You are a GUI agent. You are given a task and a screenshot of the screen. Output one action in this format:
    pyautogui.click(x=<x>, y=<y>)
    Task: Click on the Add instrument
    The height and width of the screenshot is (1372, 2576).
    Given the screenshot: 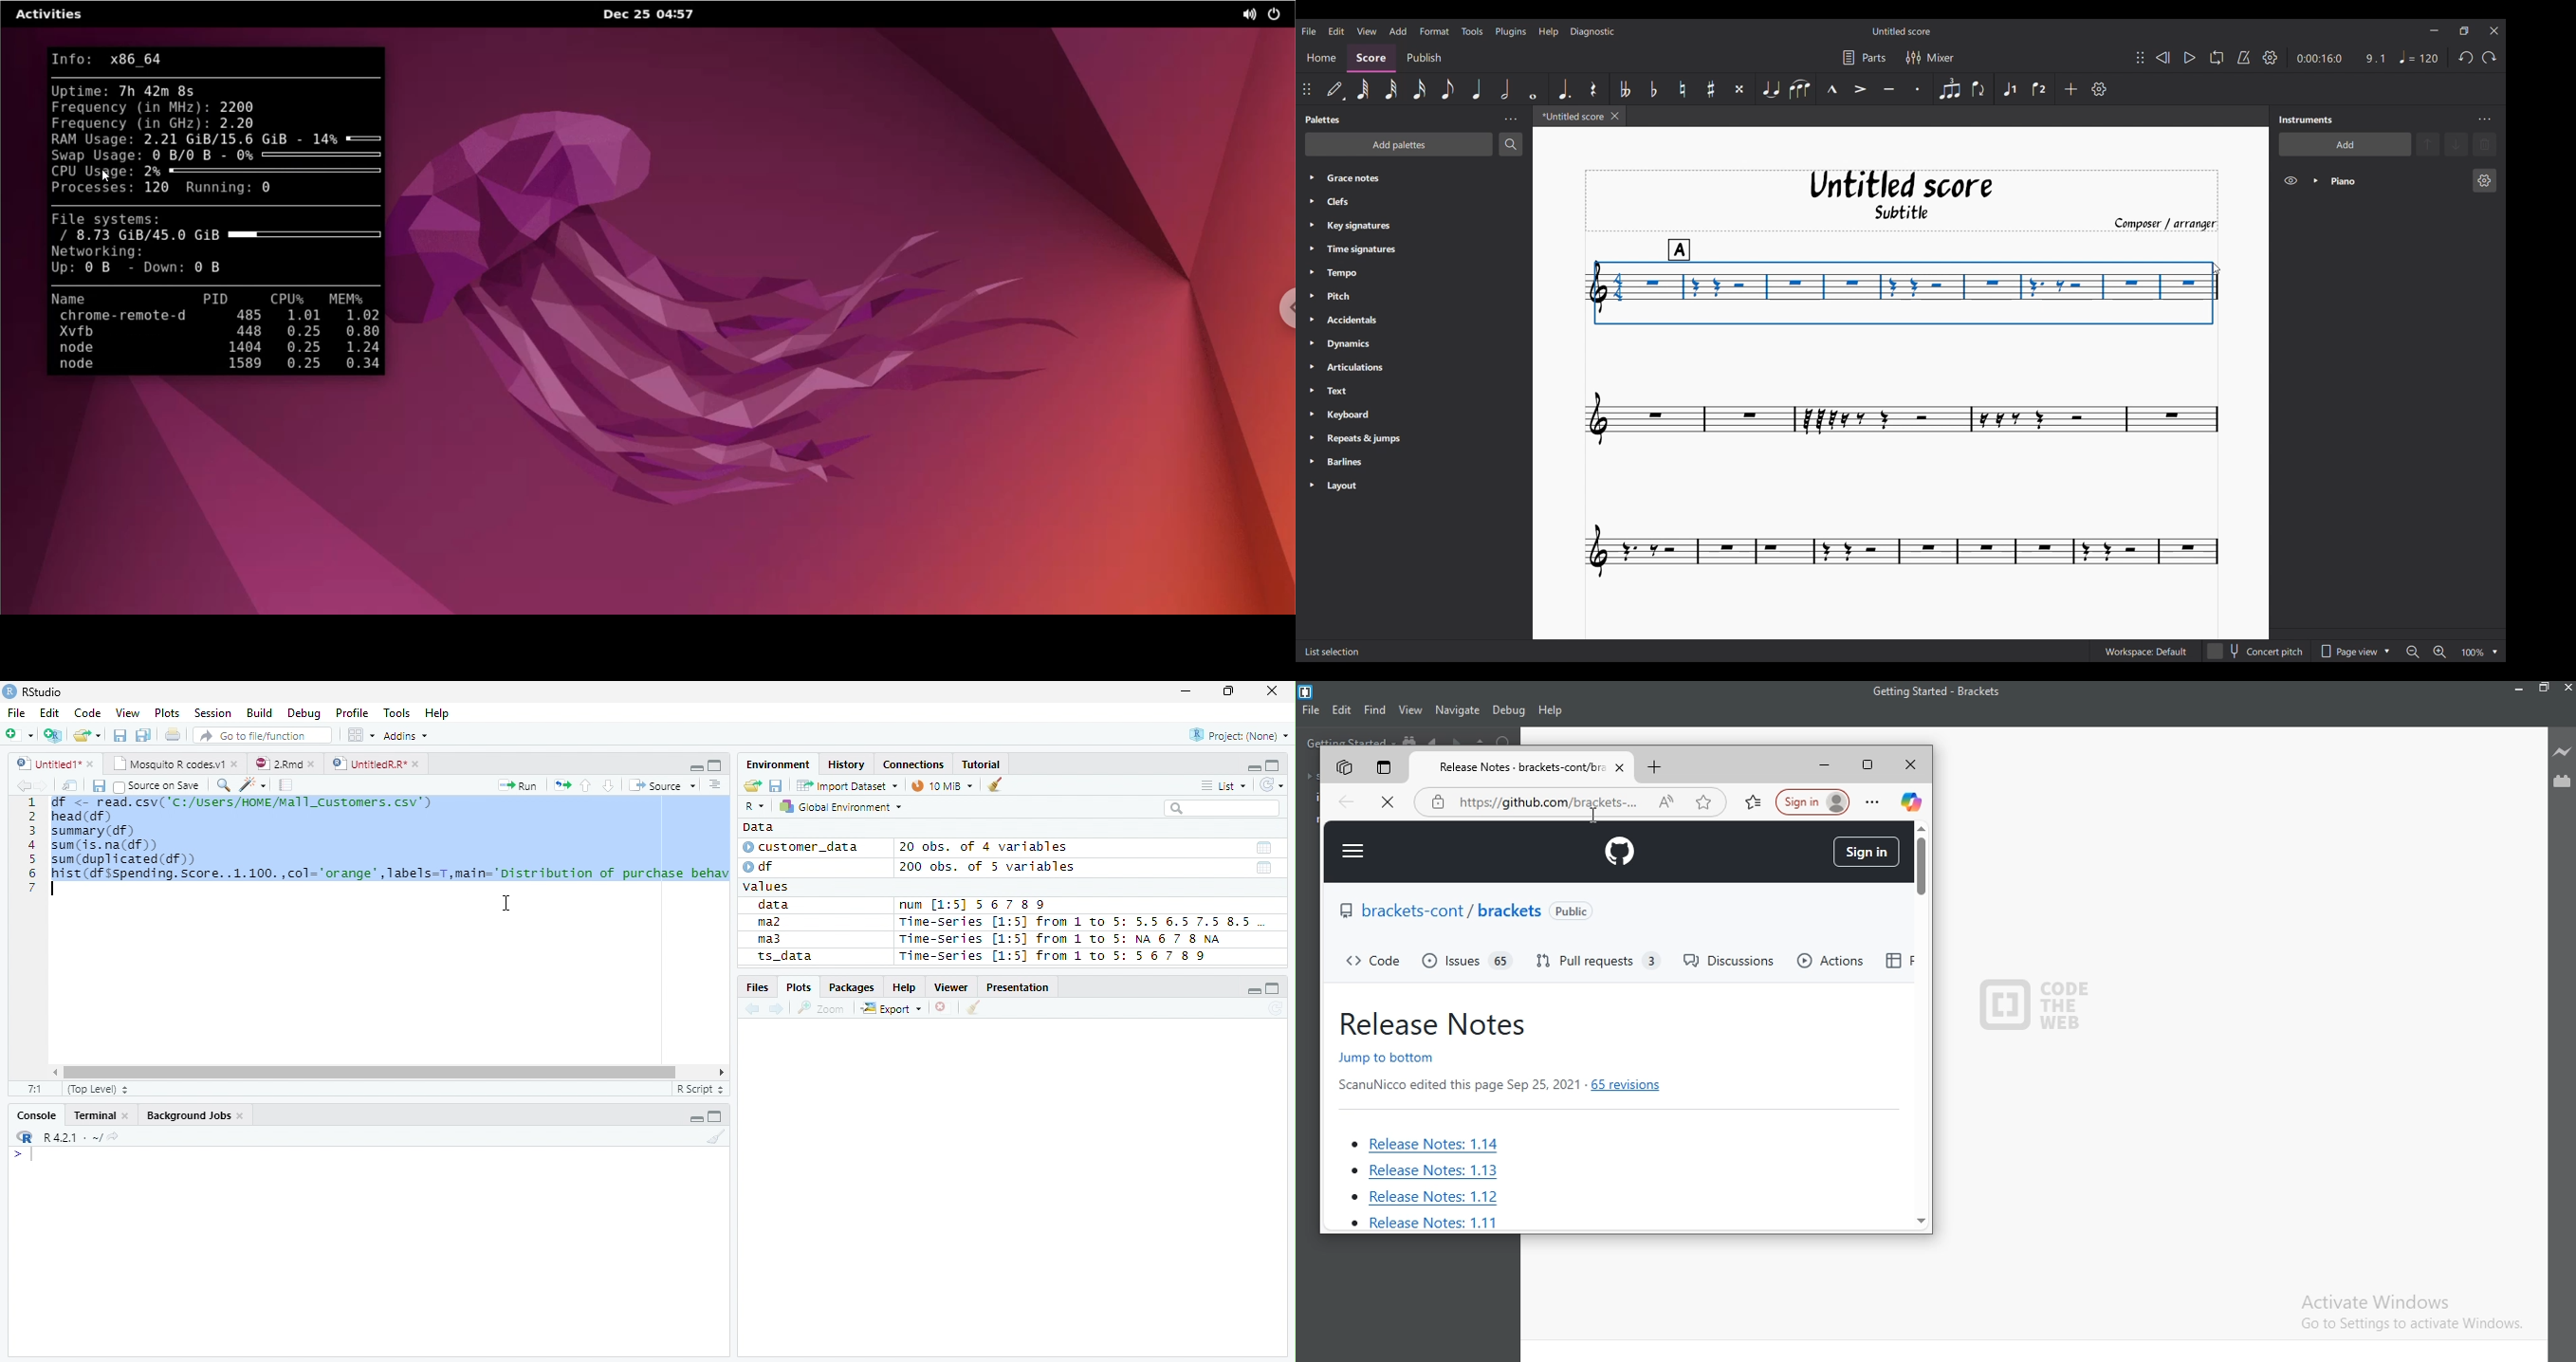 What is the action you would take?
    pyautogui.click(x=2345, y=144)
    